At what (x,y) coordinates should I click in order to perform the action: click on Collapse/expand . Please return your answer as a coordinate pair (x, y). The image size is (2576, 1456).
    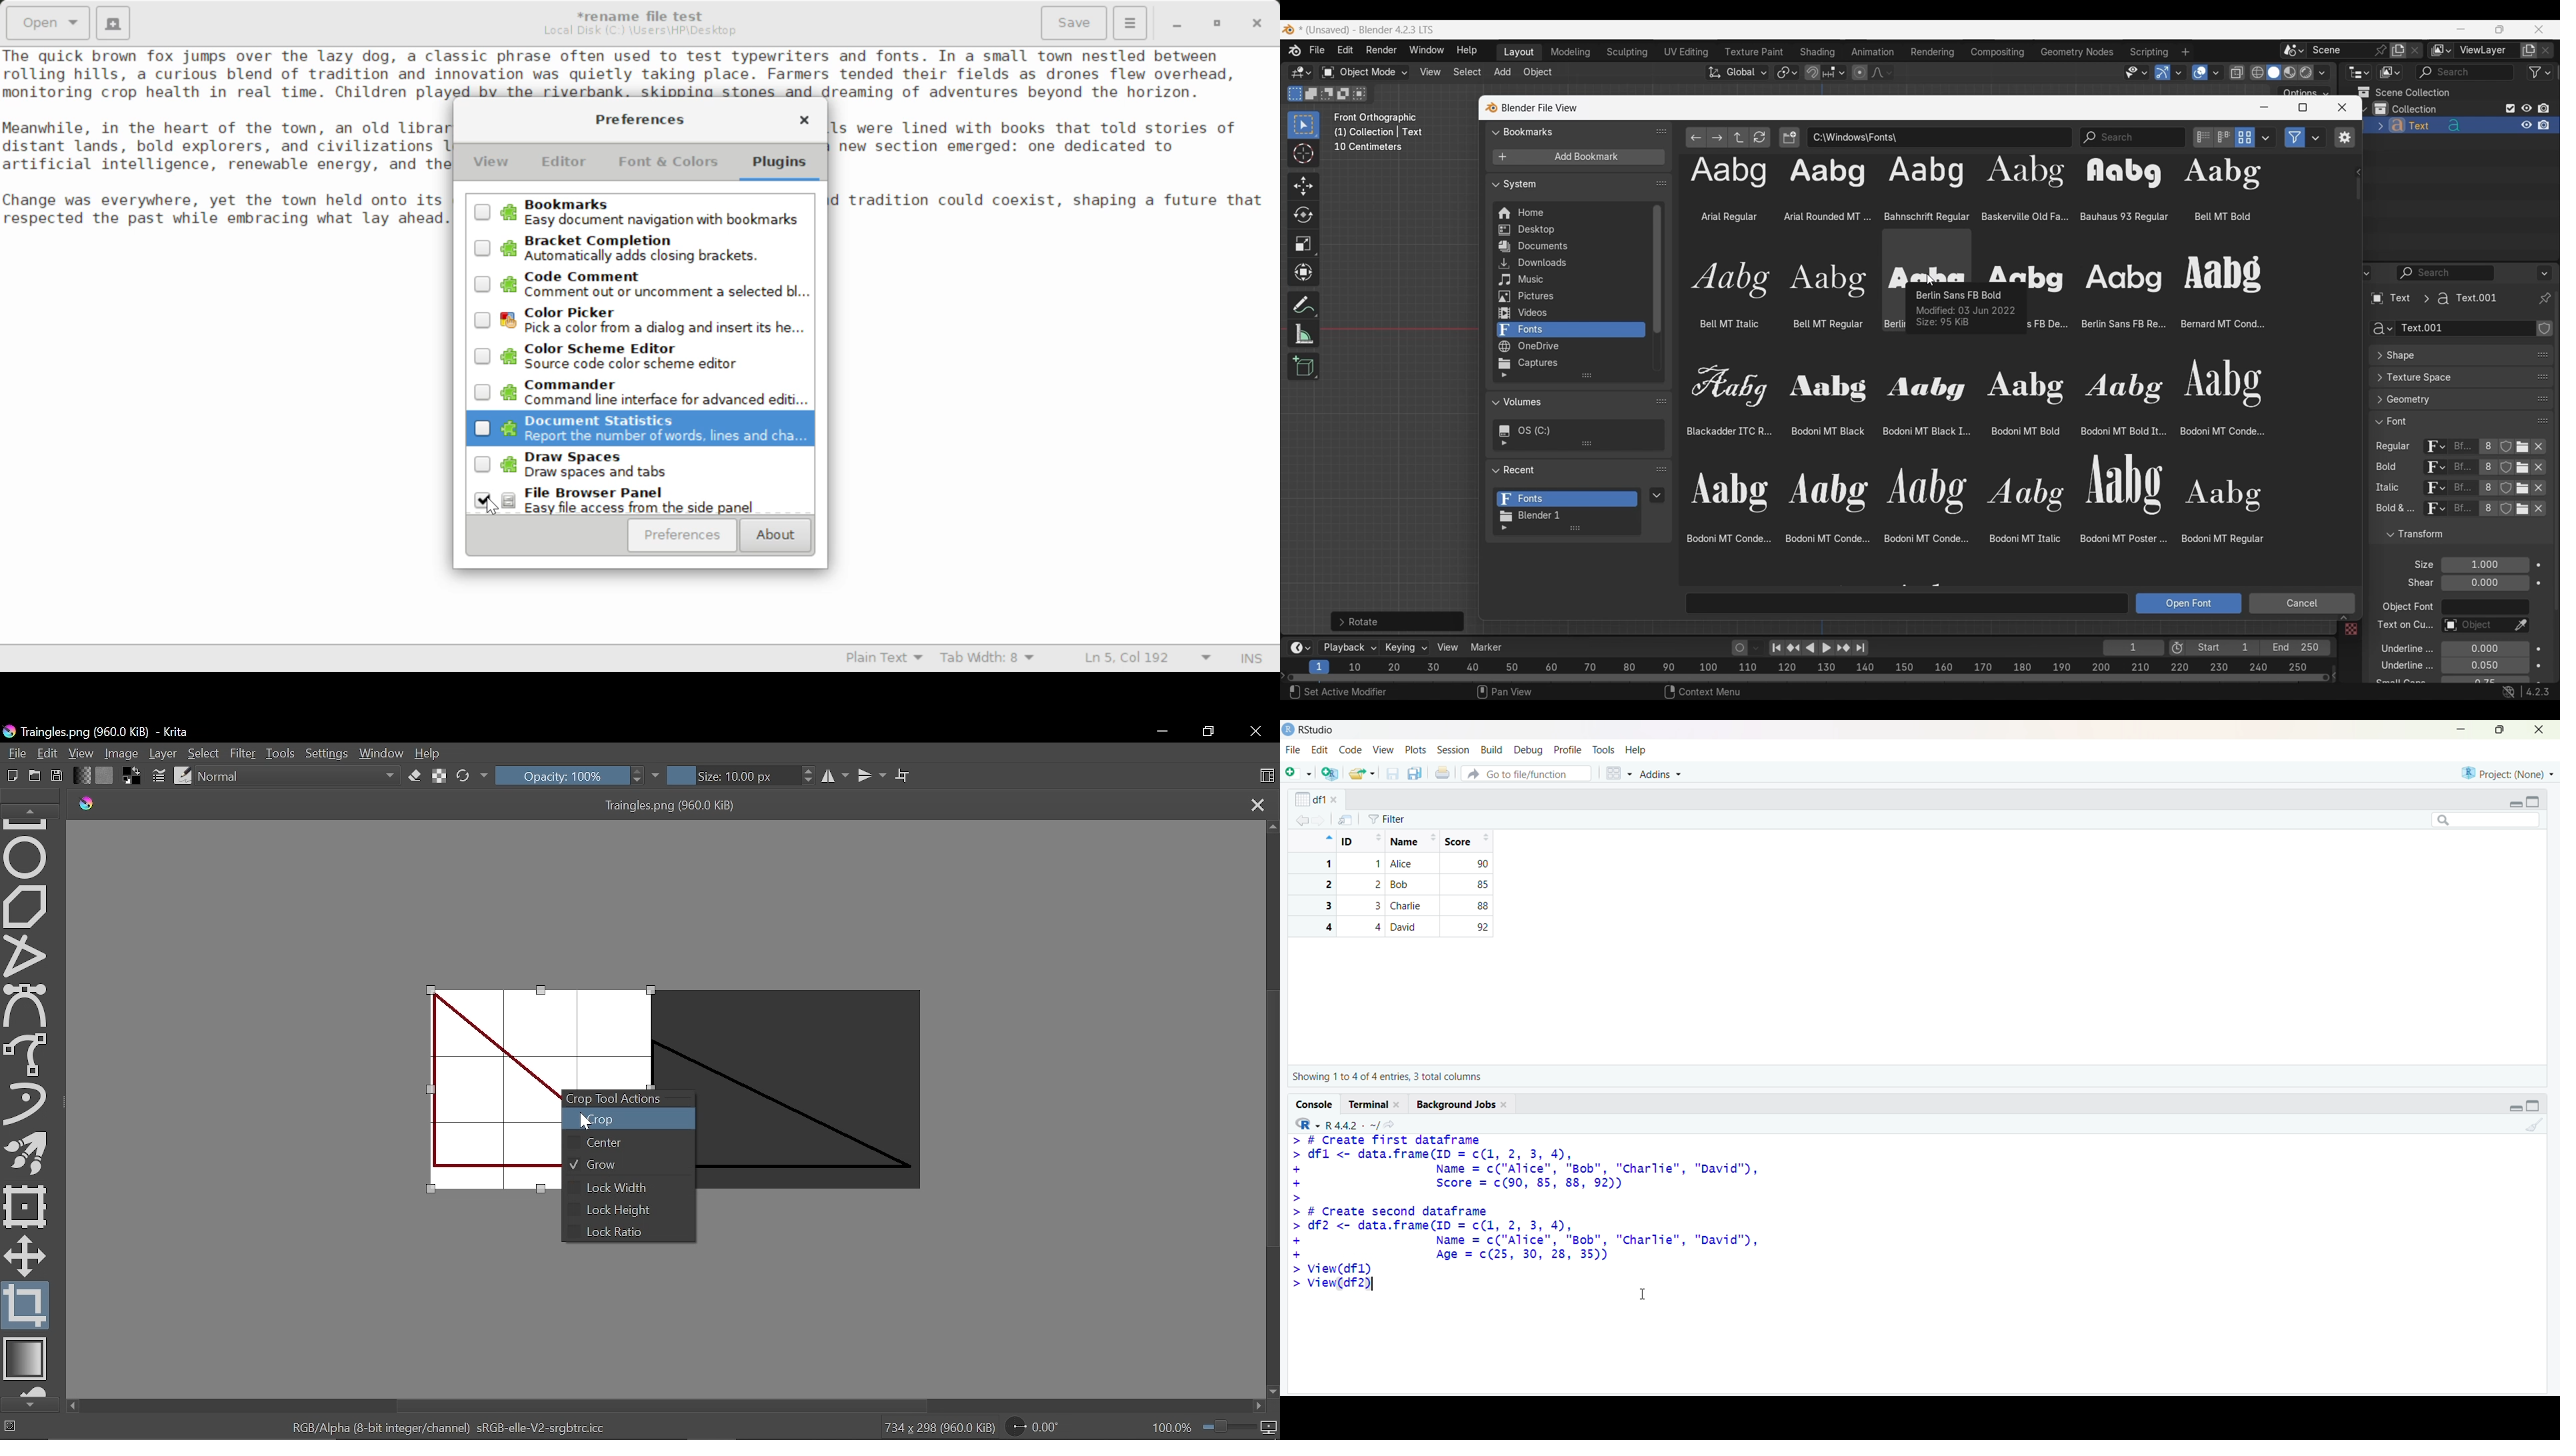
    Looking at the image, I should click on (2515, 1108).